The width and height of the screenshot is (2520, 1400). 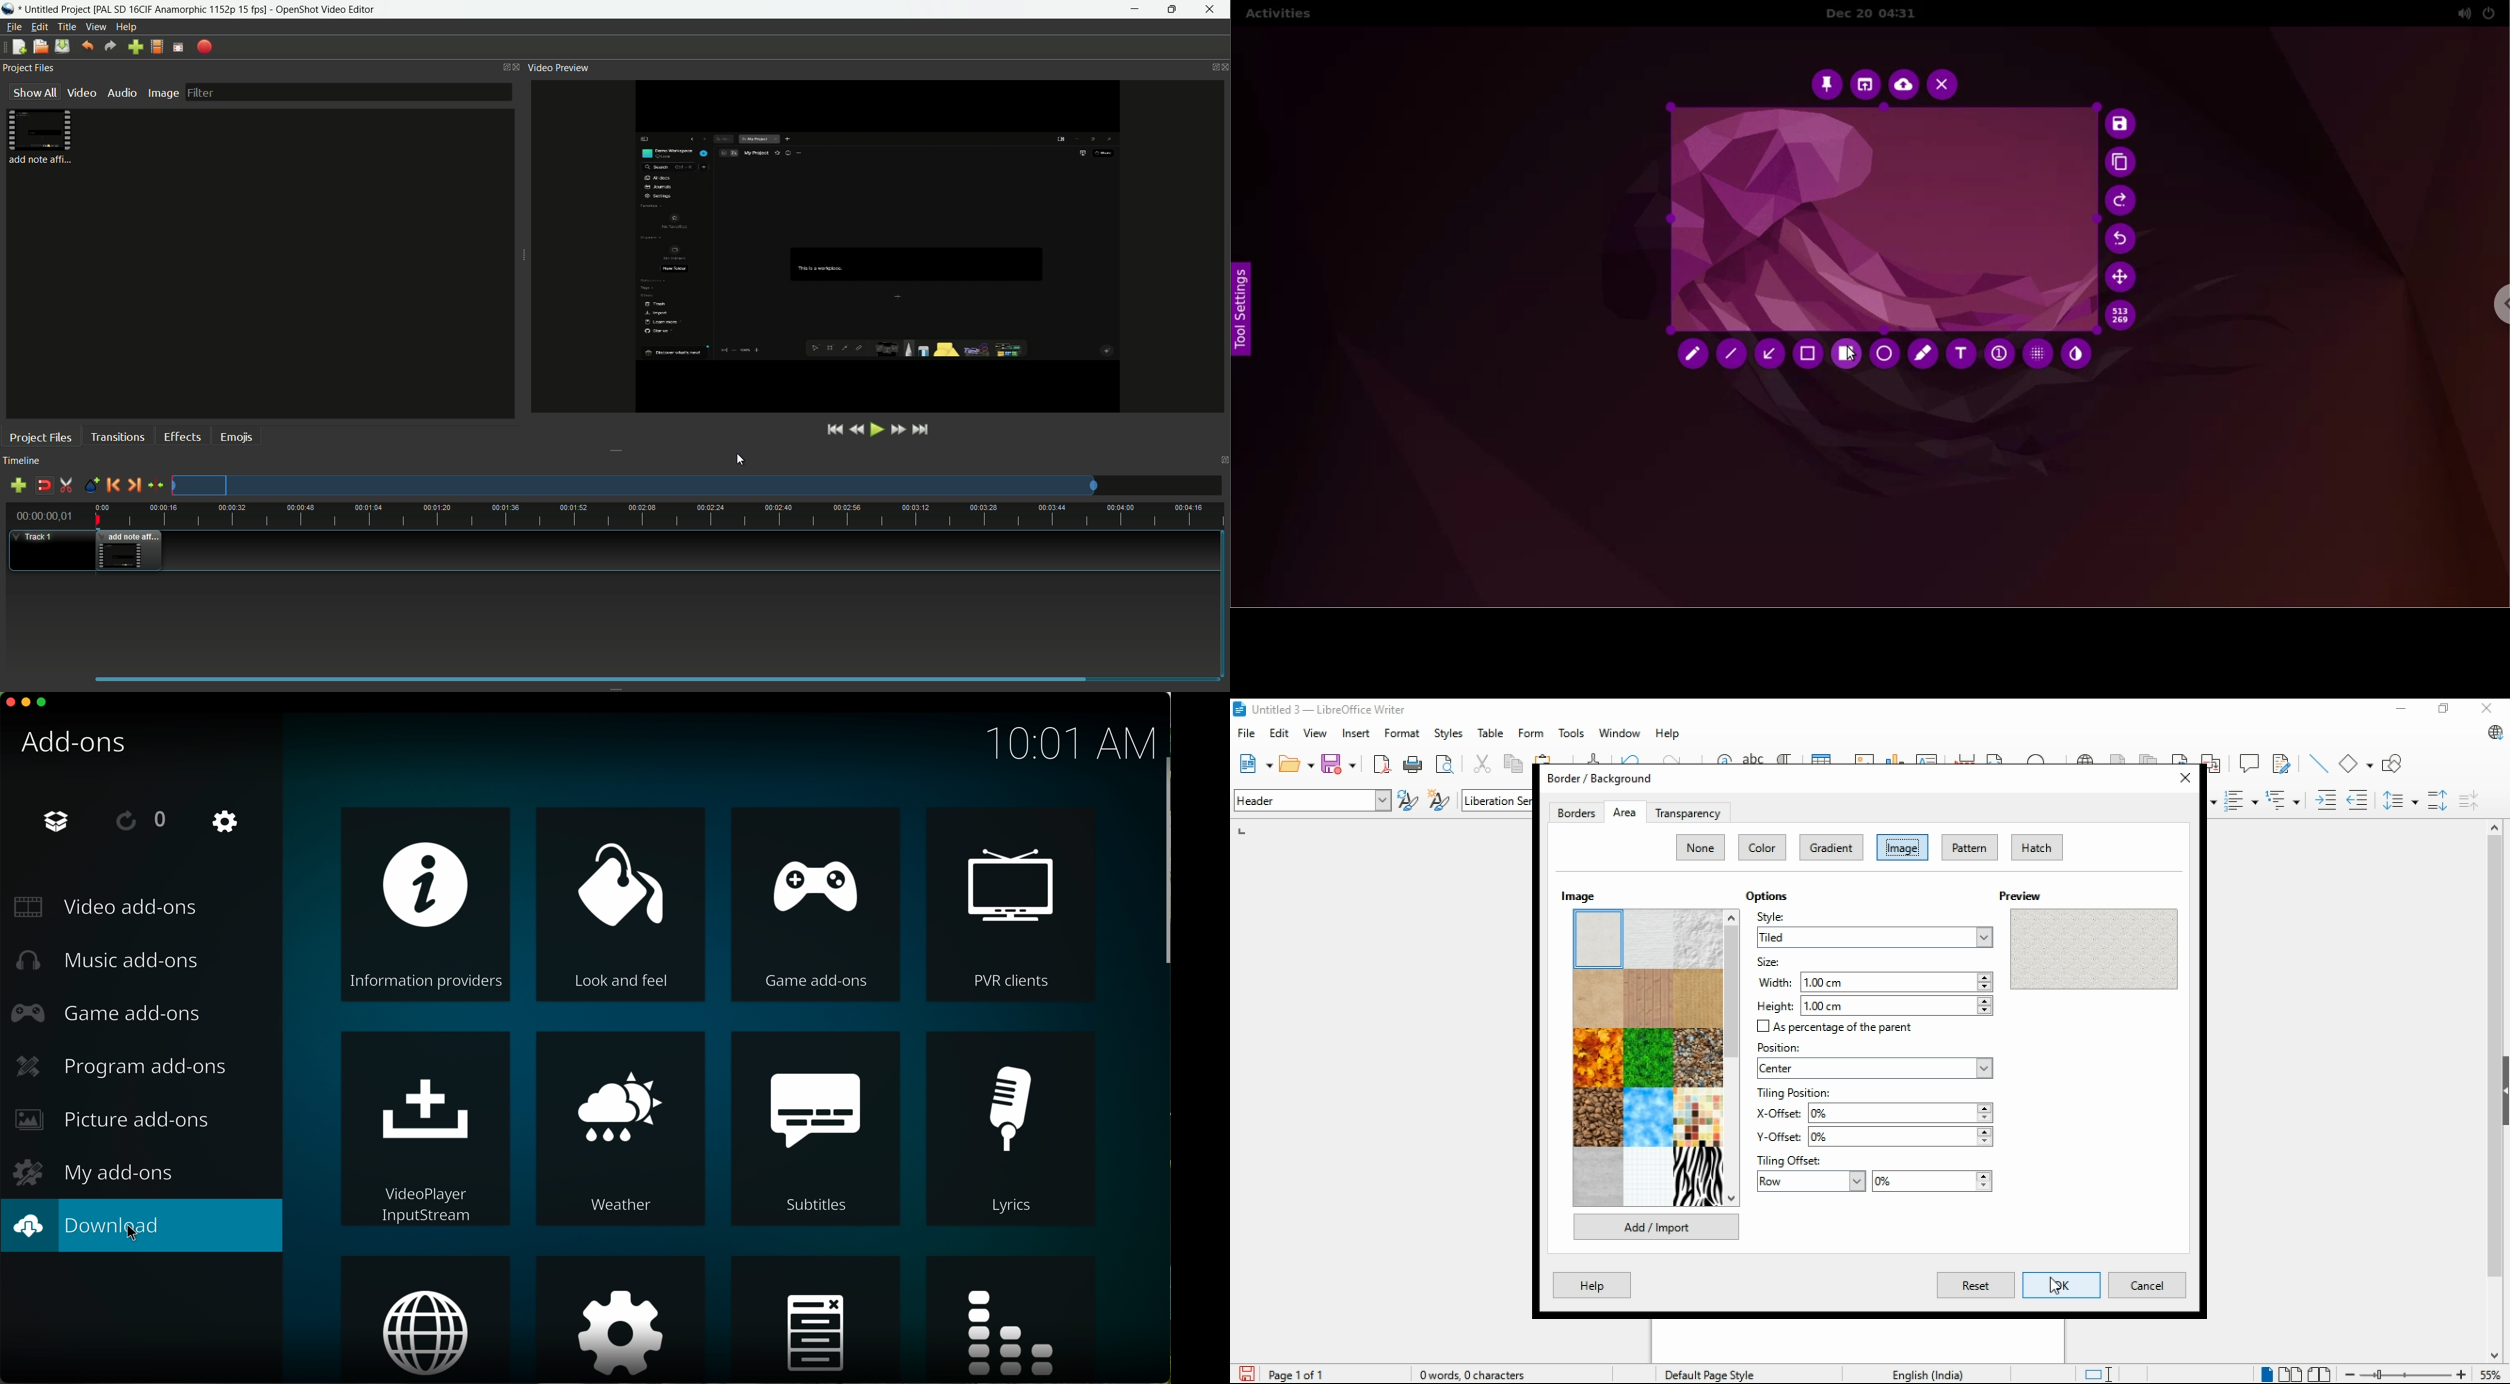 What do you see at coordinates (1480, 1374) in the screenshot?
I see `document information` at bounding box center [1480, 1374].